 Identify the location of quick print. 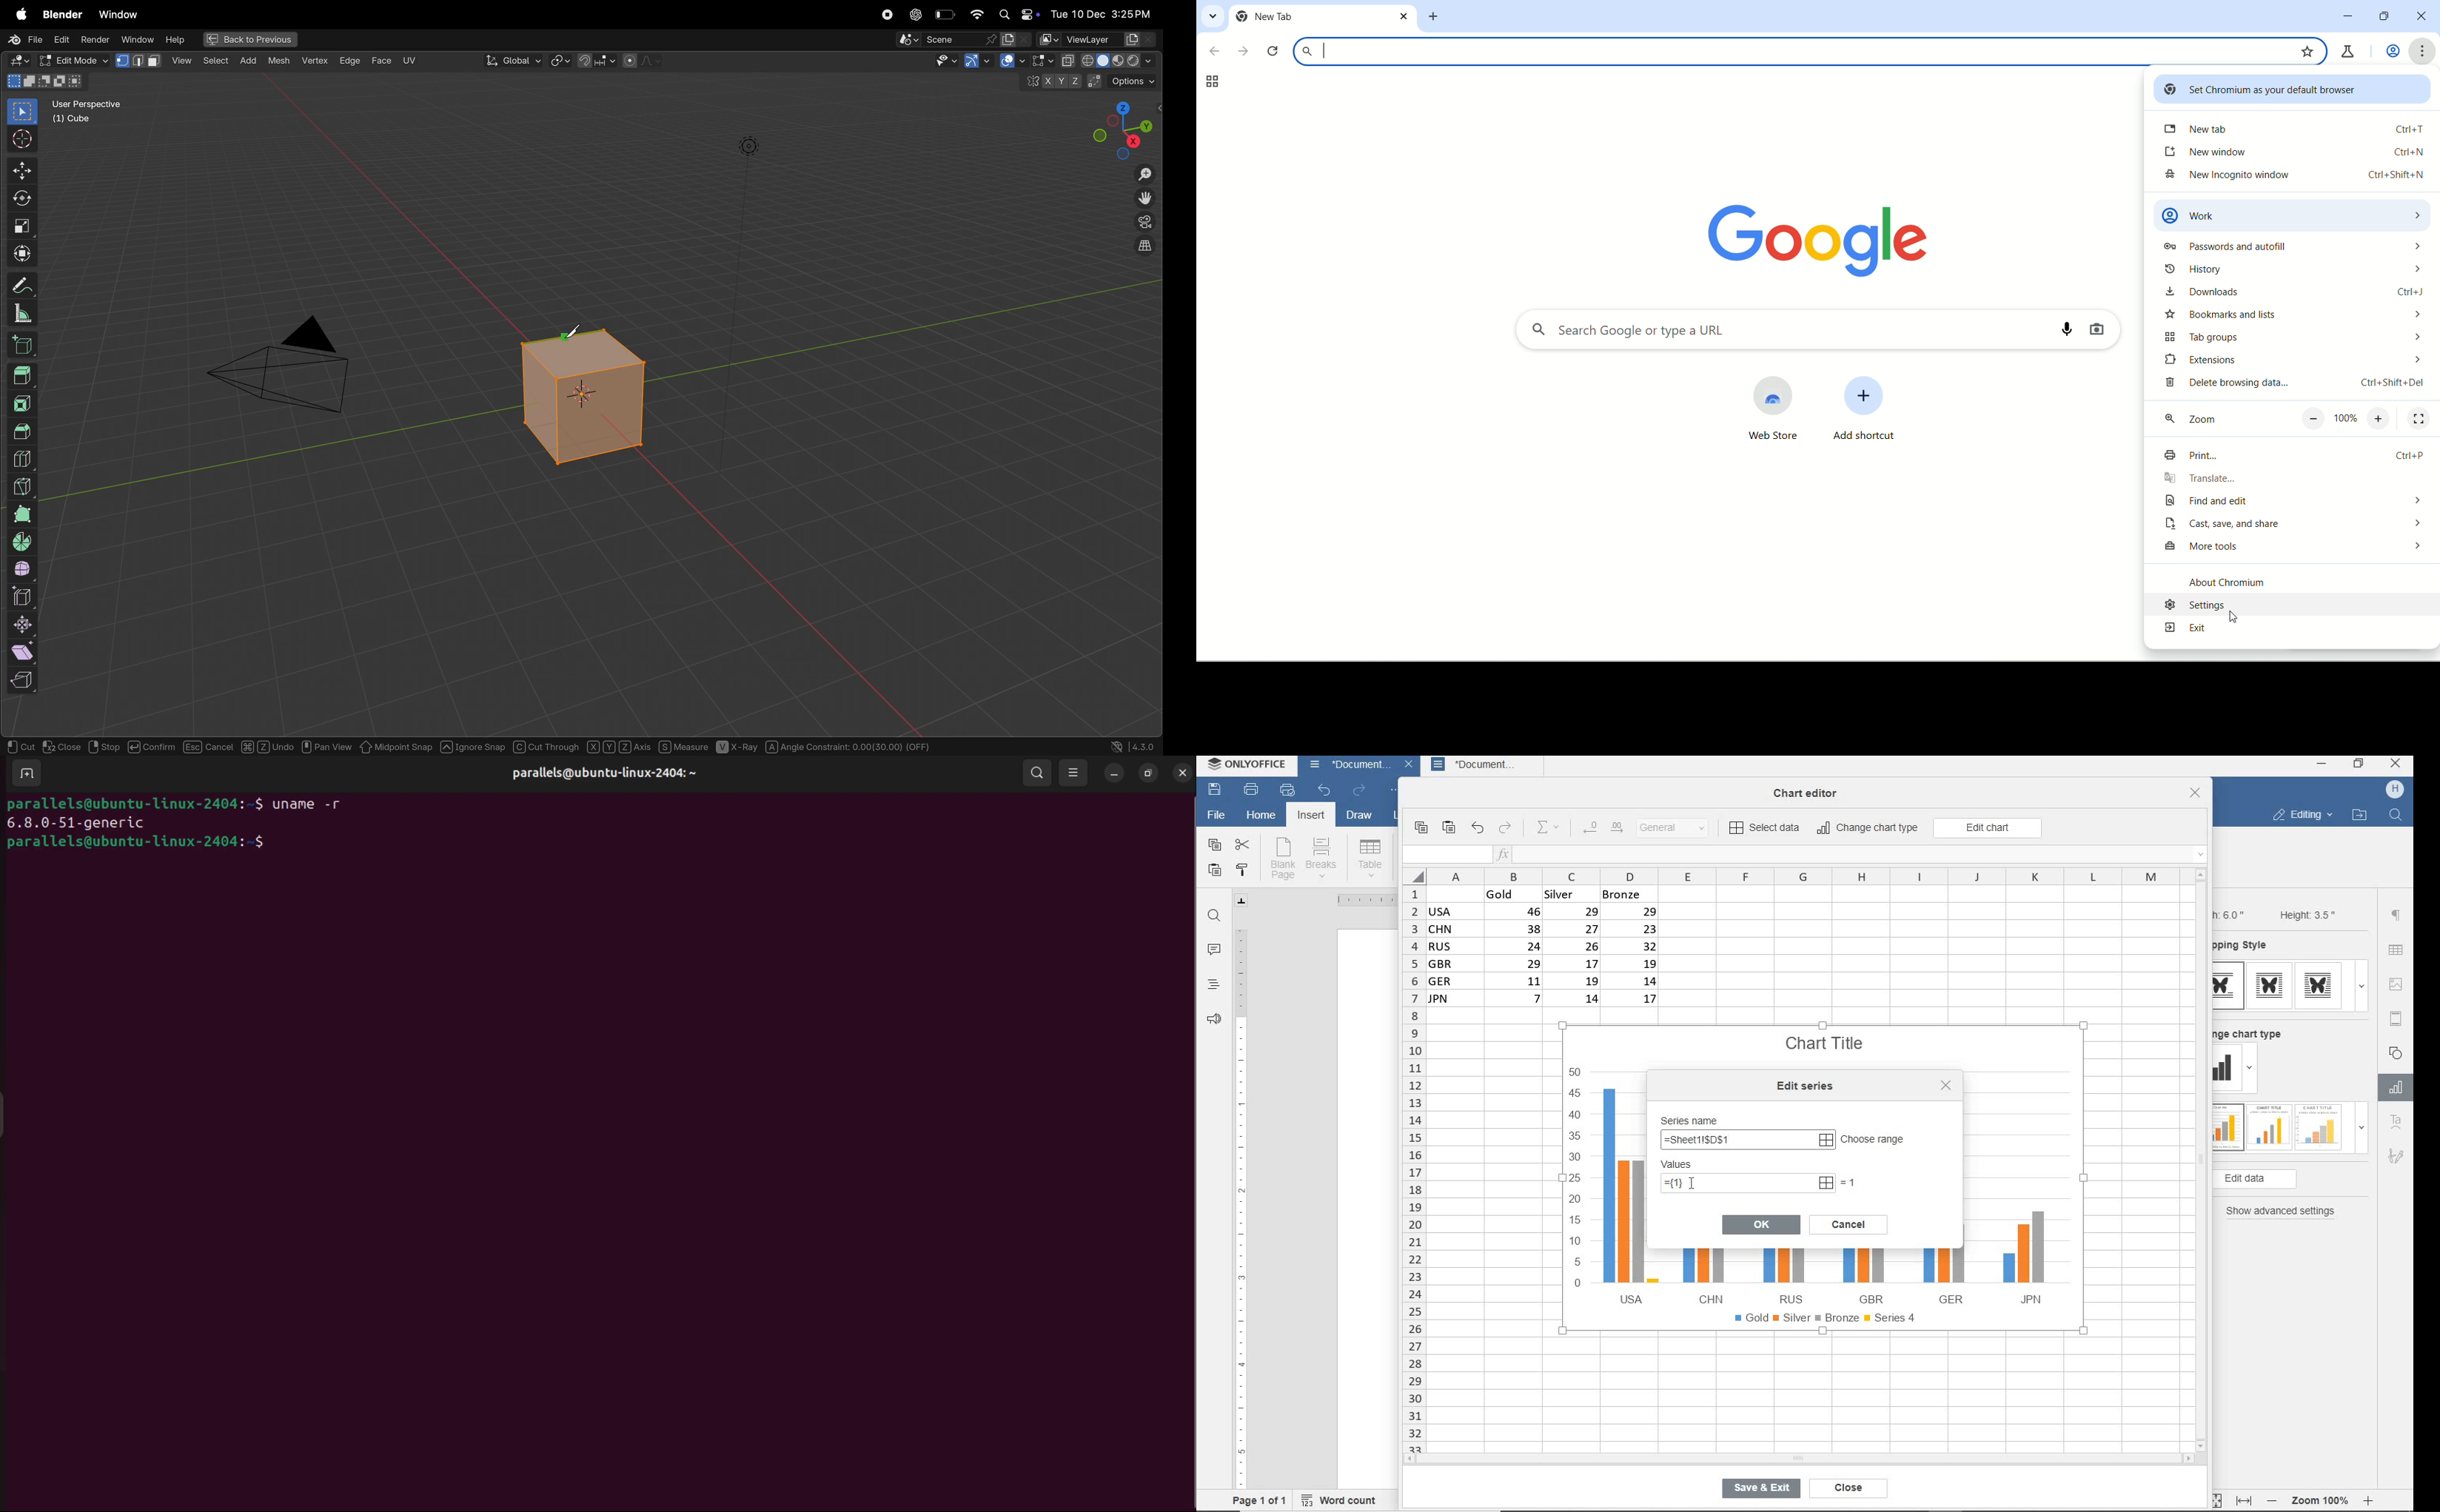
(1286, 790).